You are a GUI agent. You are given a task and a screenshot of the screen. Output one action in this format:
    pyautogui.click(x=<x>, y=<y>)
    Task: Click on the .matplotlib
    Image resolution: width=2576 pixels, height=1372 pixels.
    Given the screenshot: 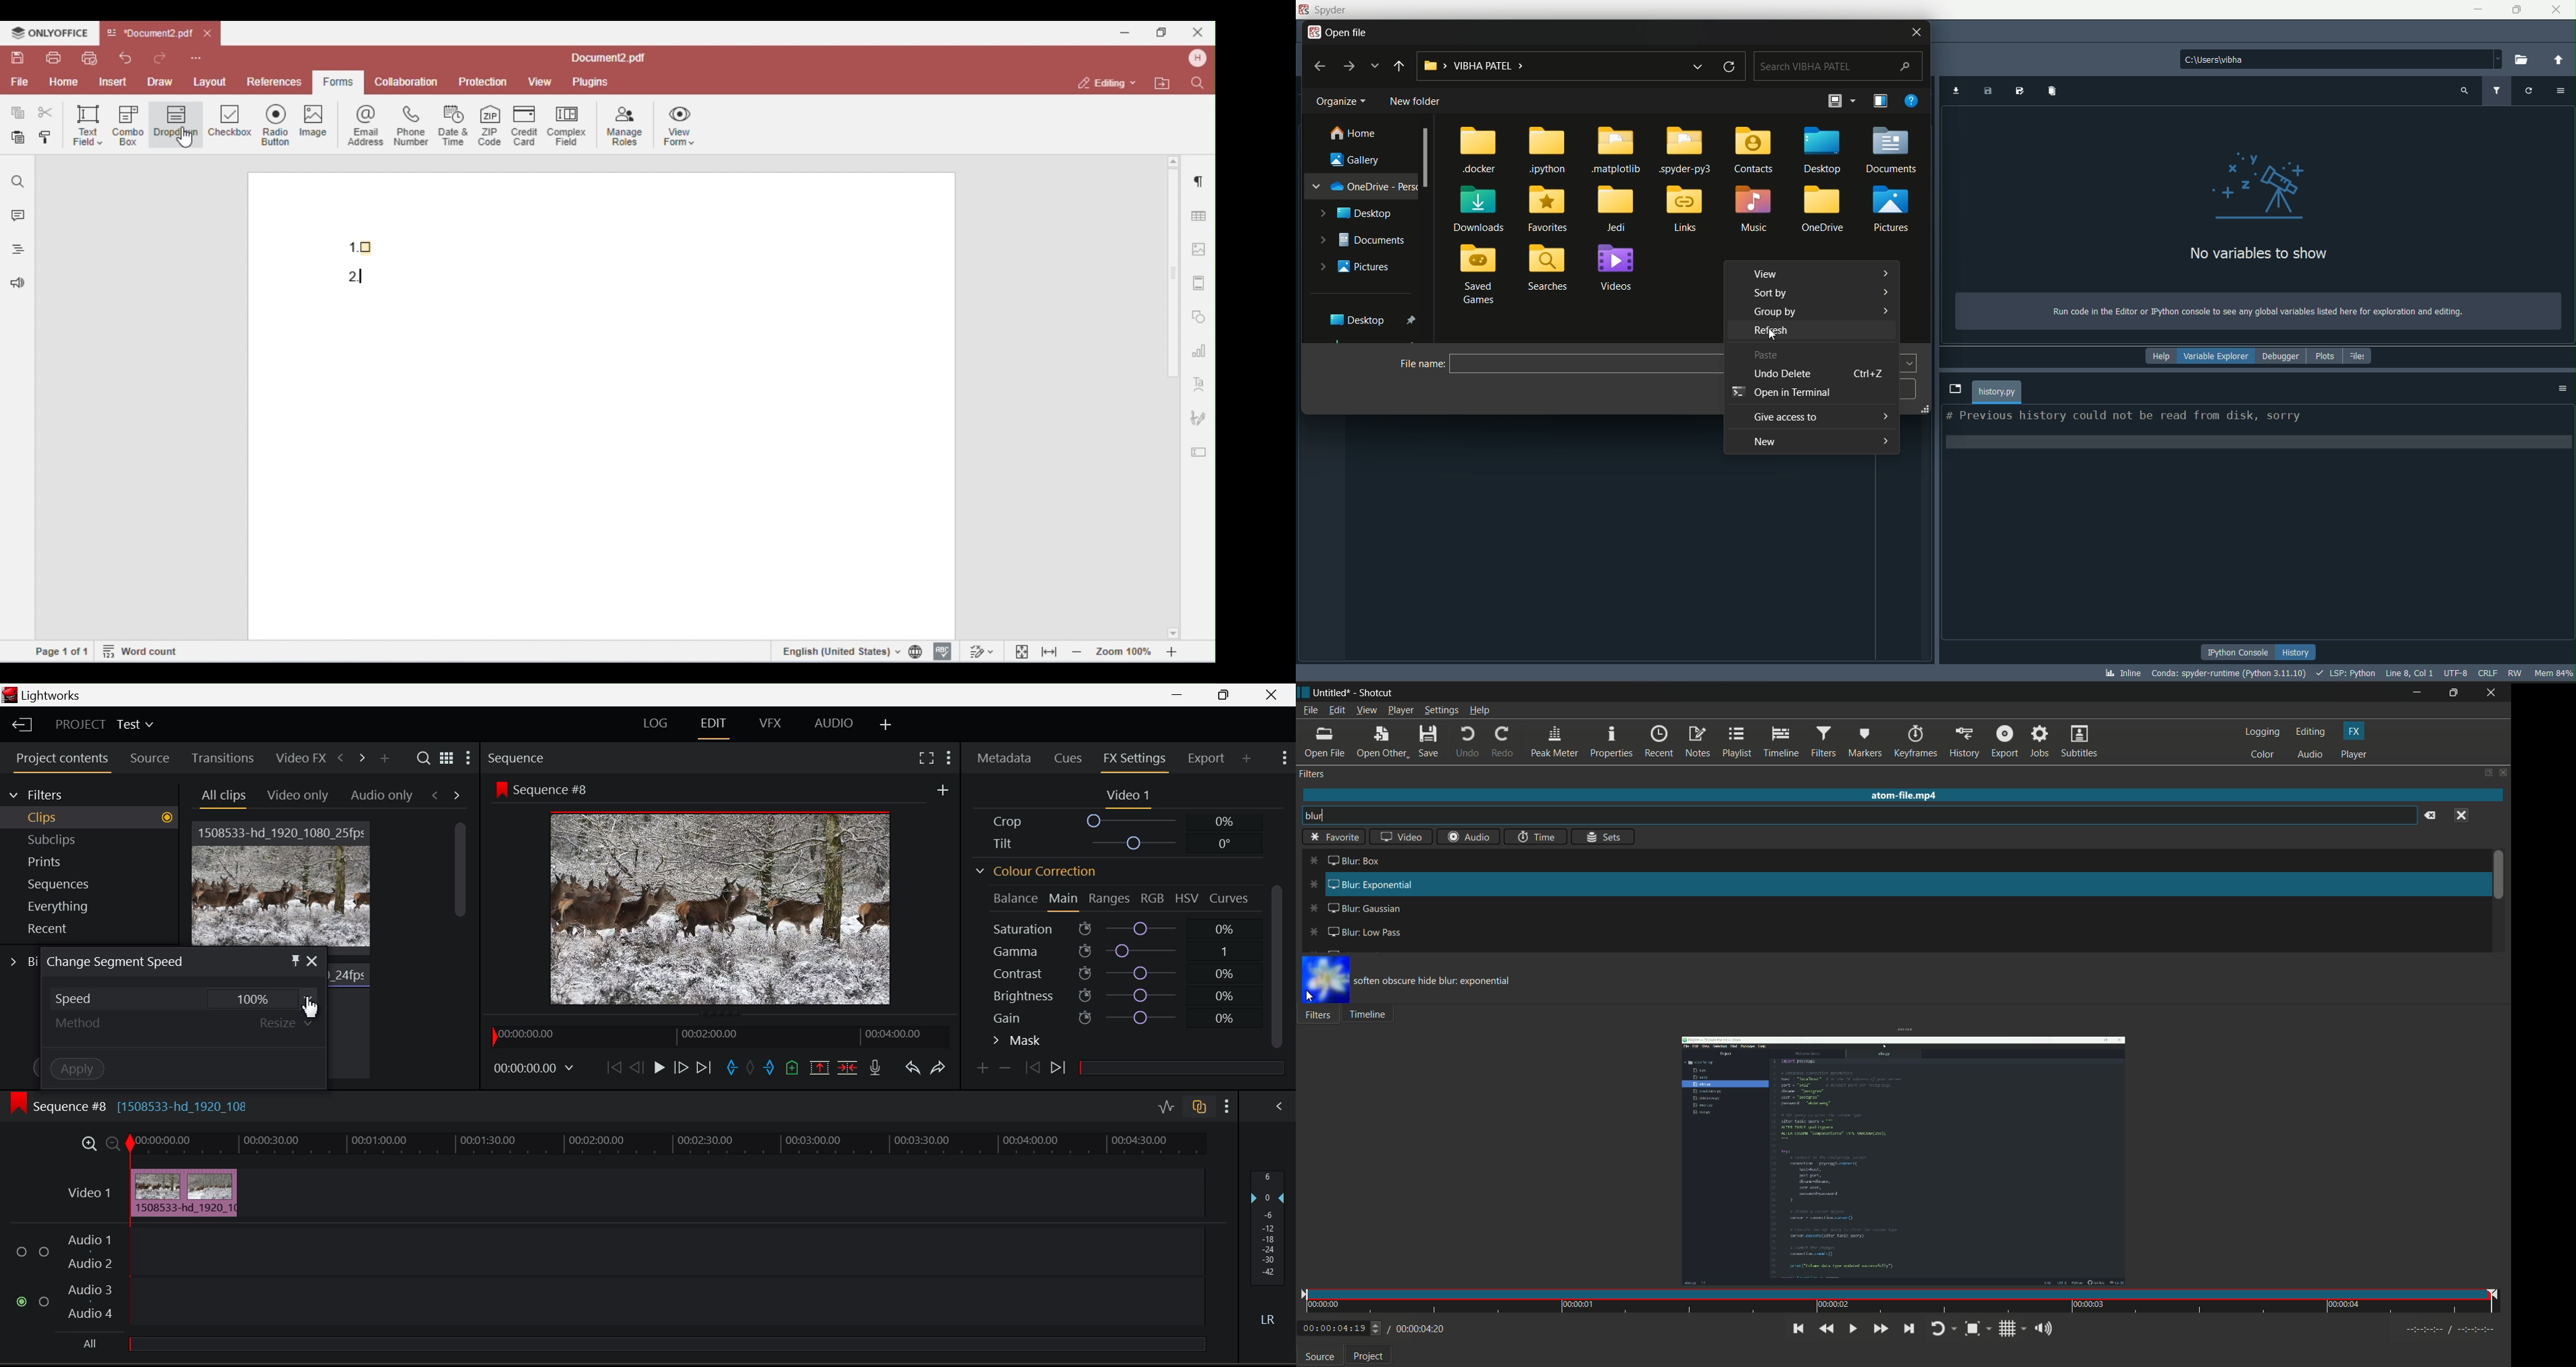 What is the action you would take?
    pyautogui.click(x=1620, y=150)
    